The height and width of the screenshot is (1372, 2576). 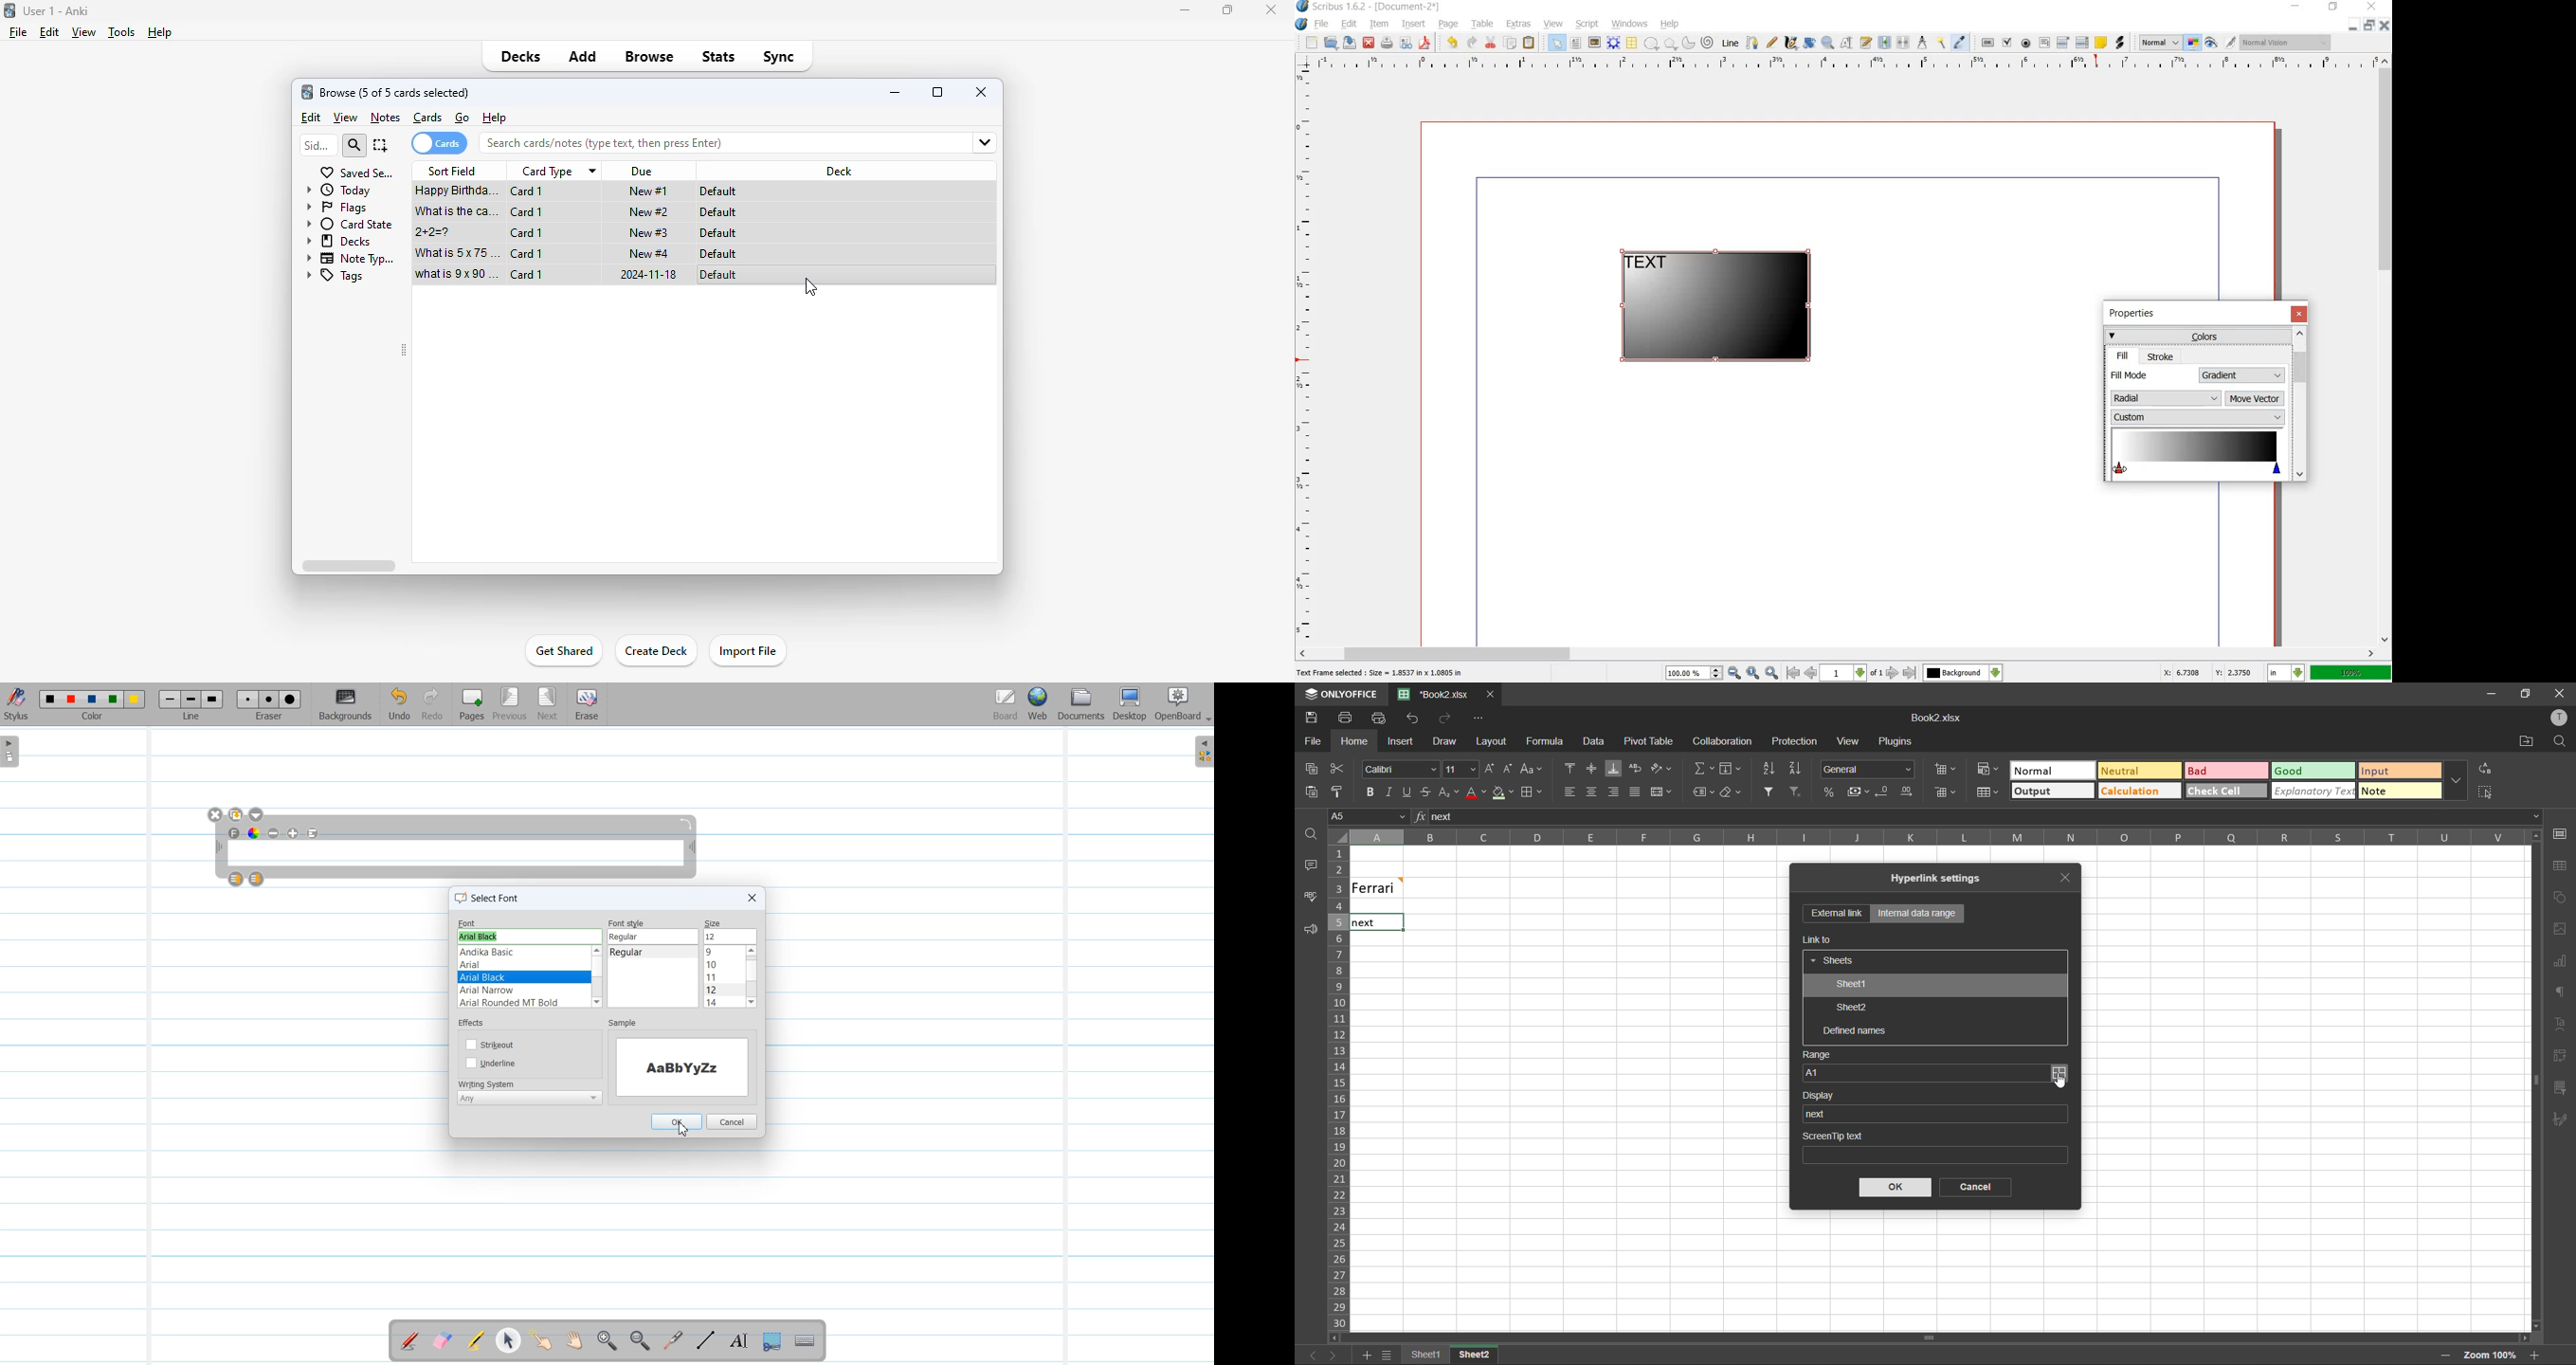 What do you see at coordinates (427, 118) in the screenshot?
I see `cards` at bounding box center [427, 118].